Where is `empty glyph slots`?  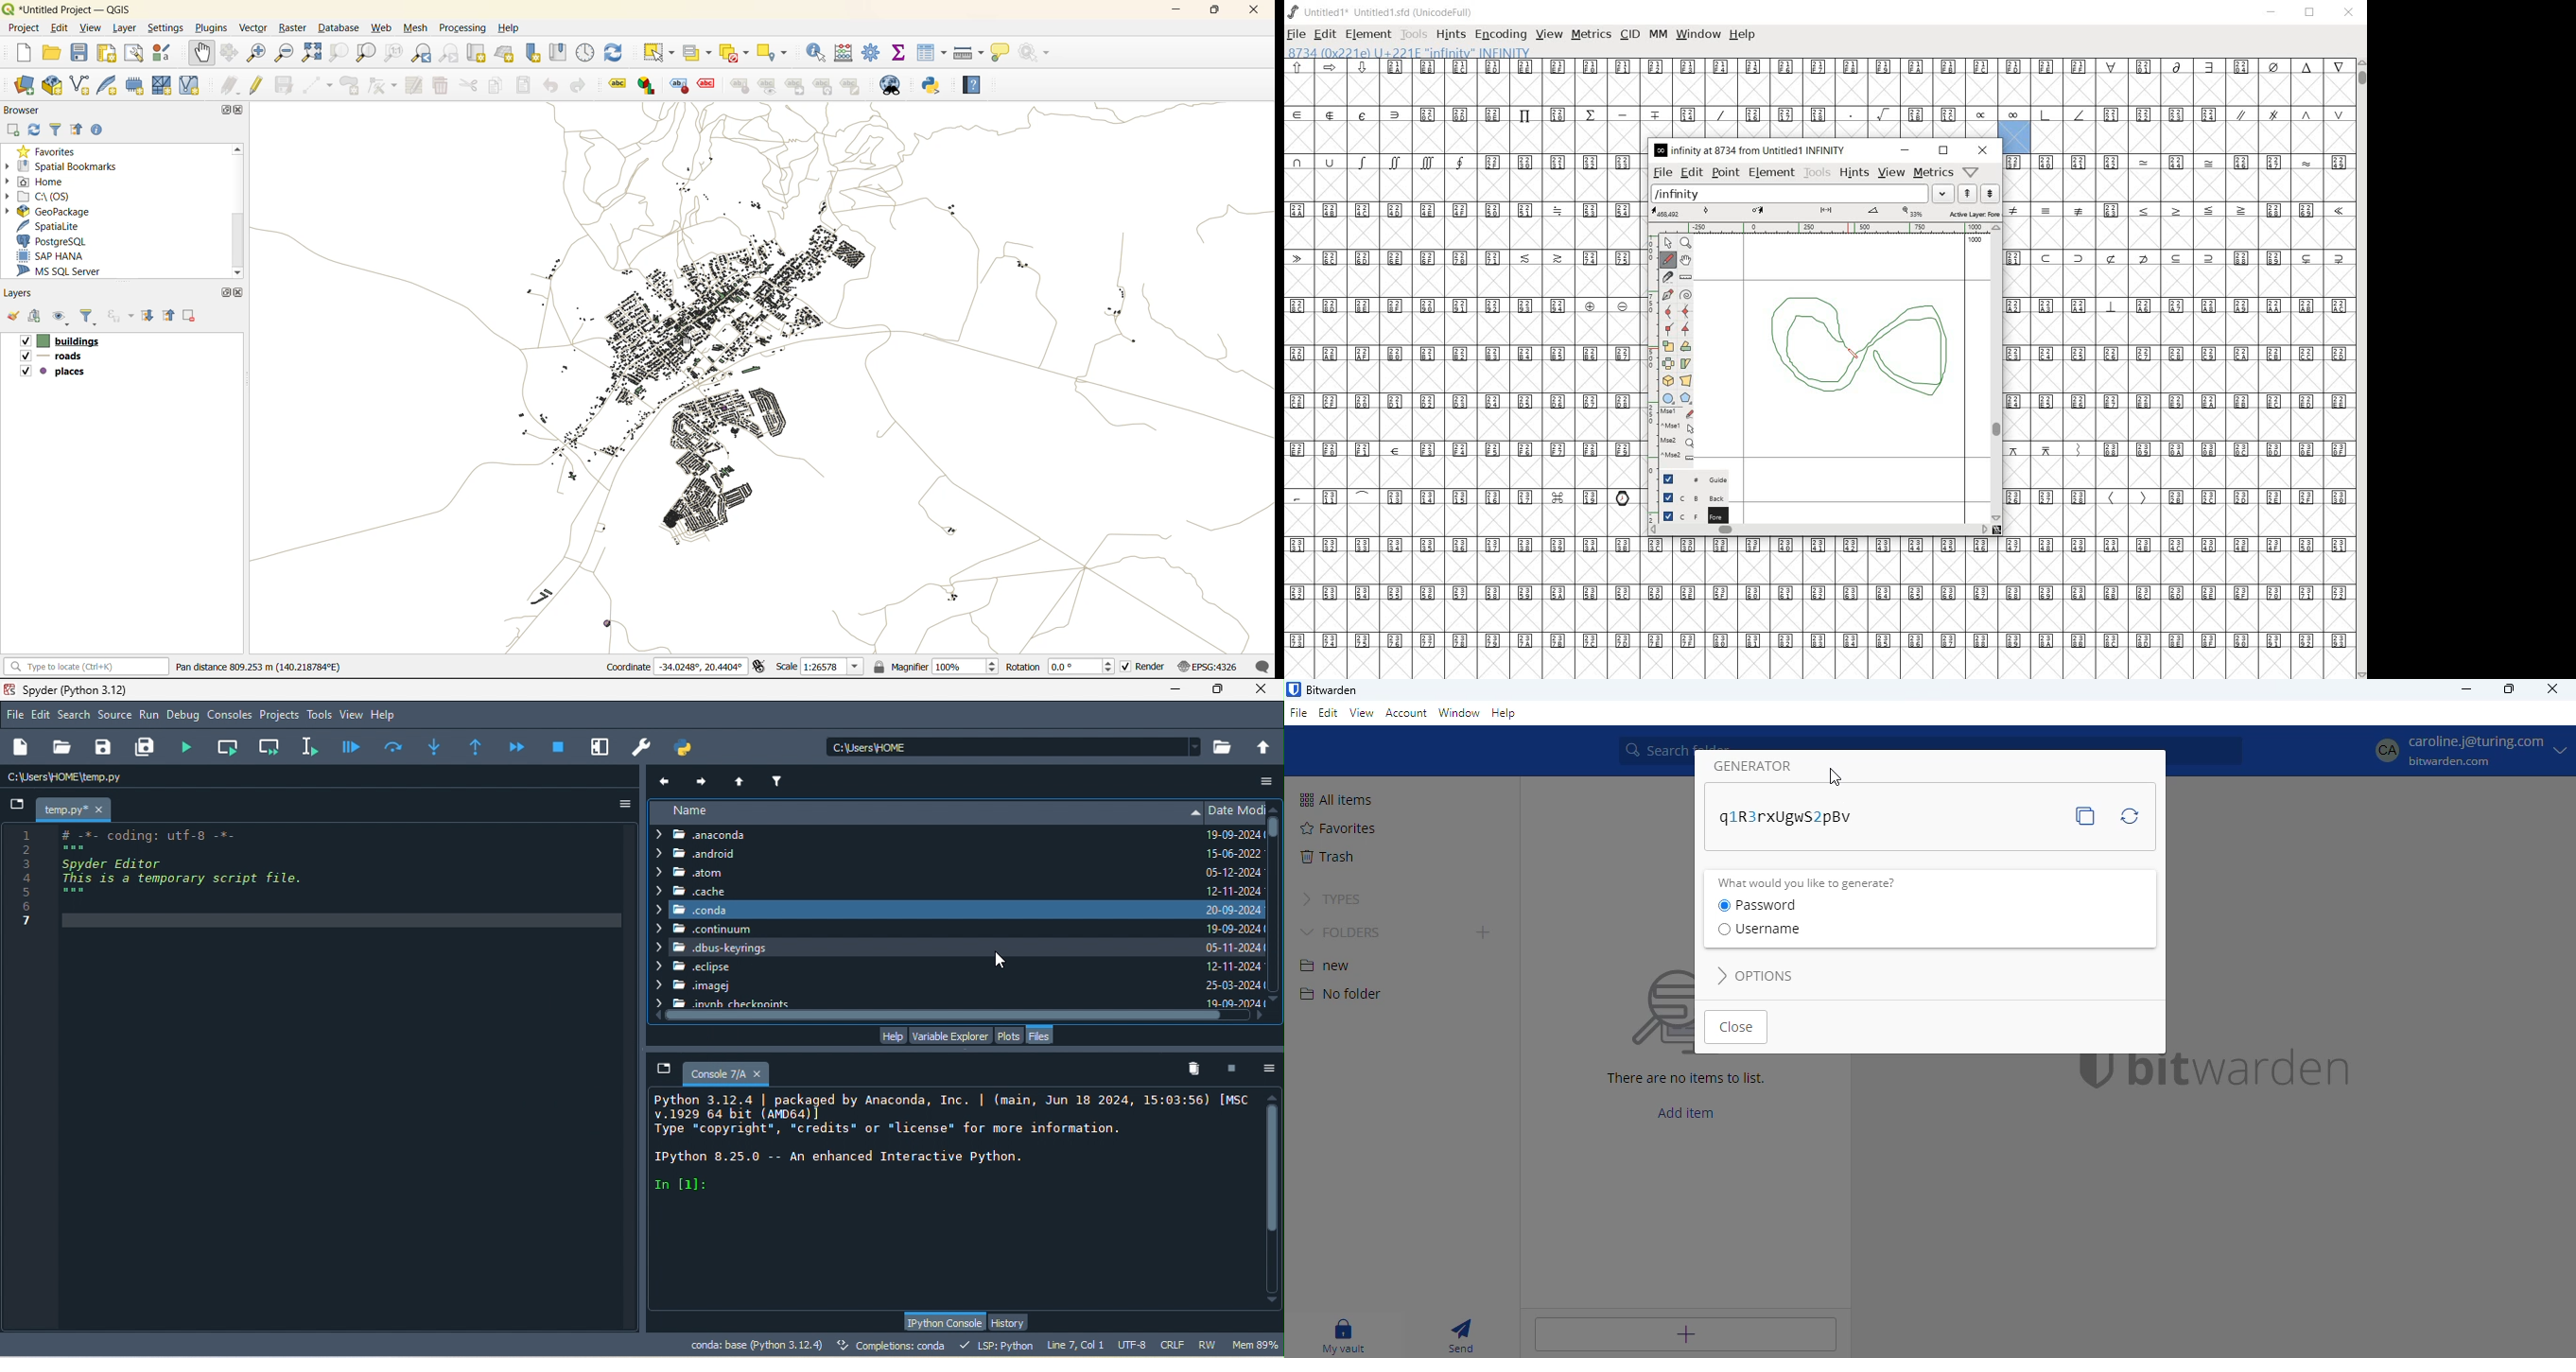 empty glyph slots is located at coordinates (1463, 233).